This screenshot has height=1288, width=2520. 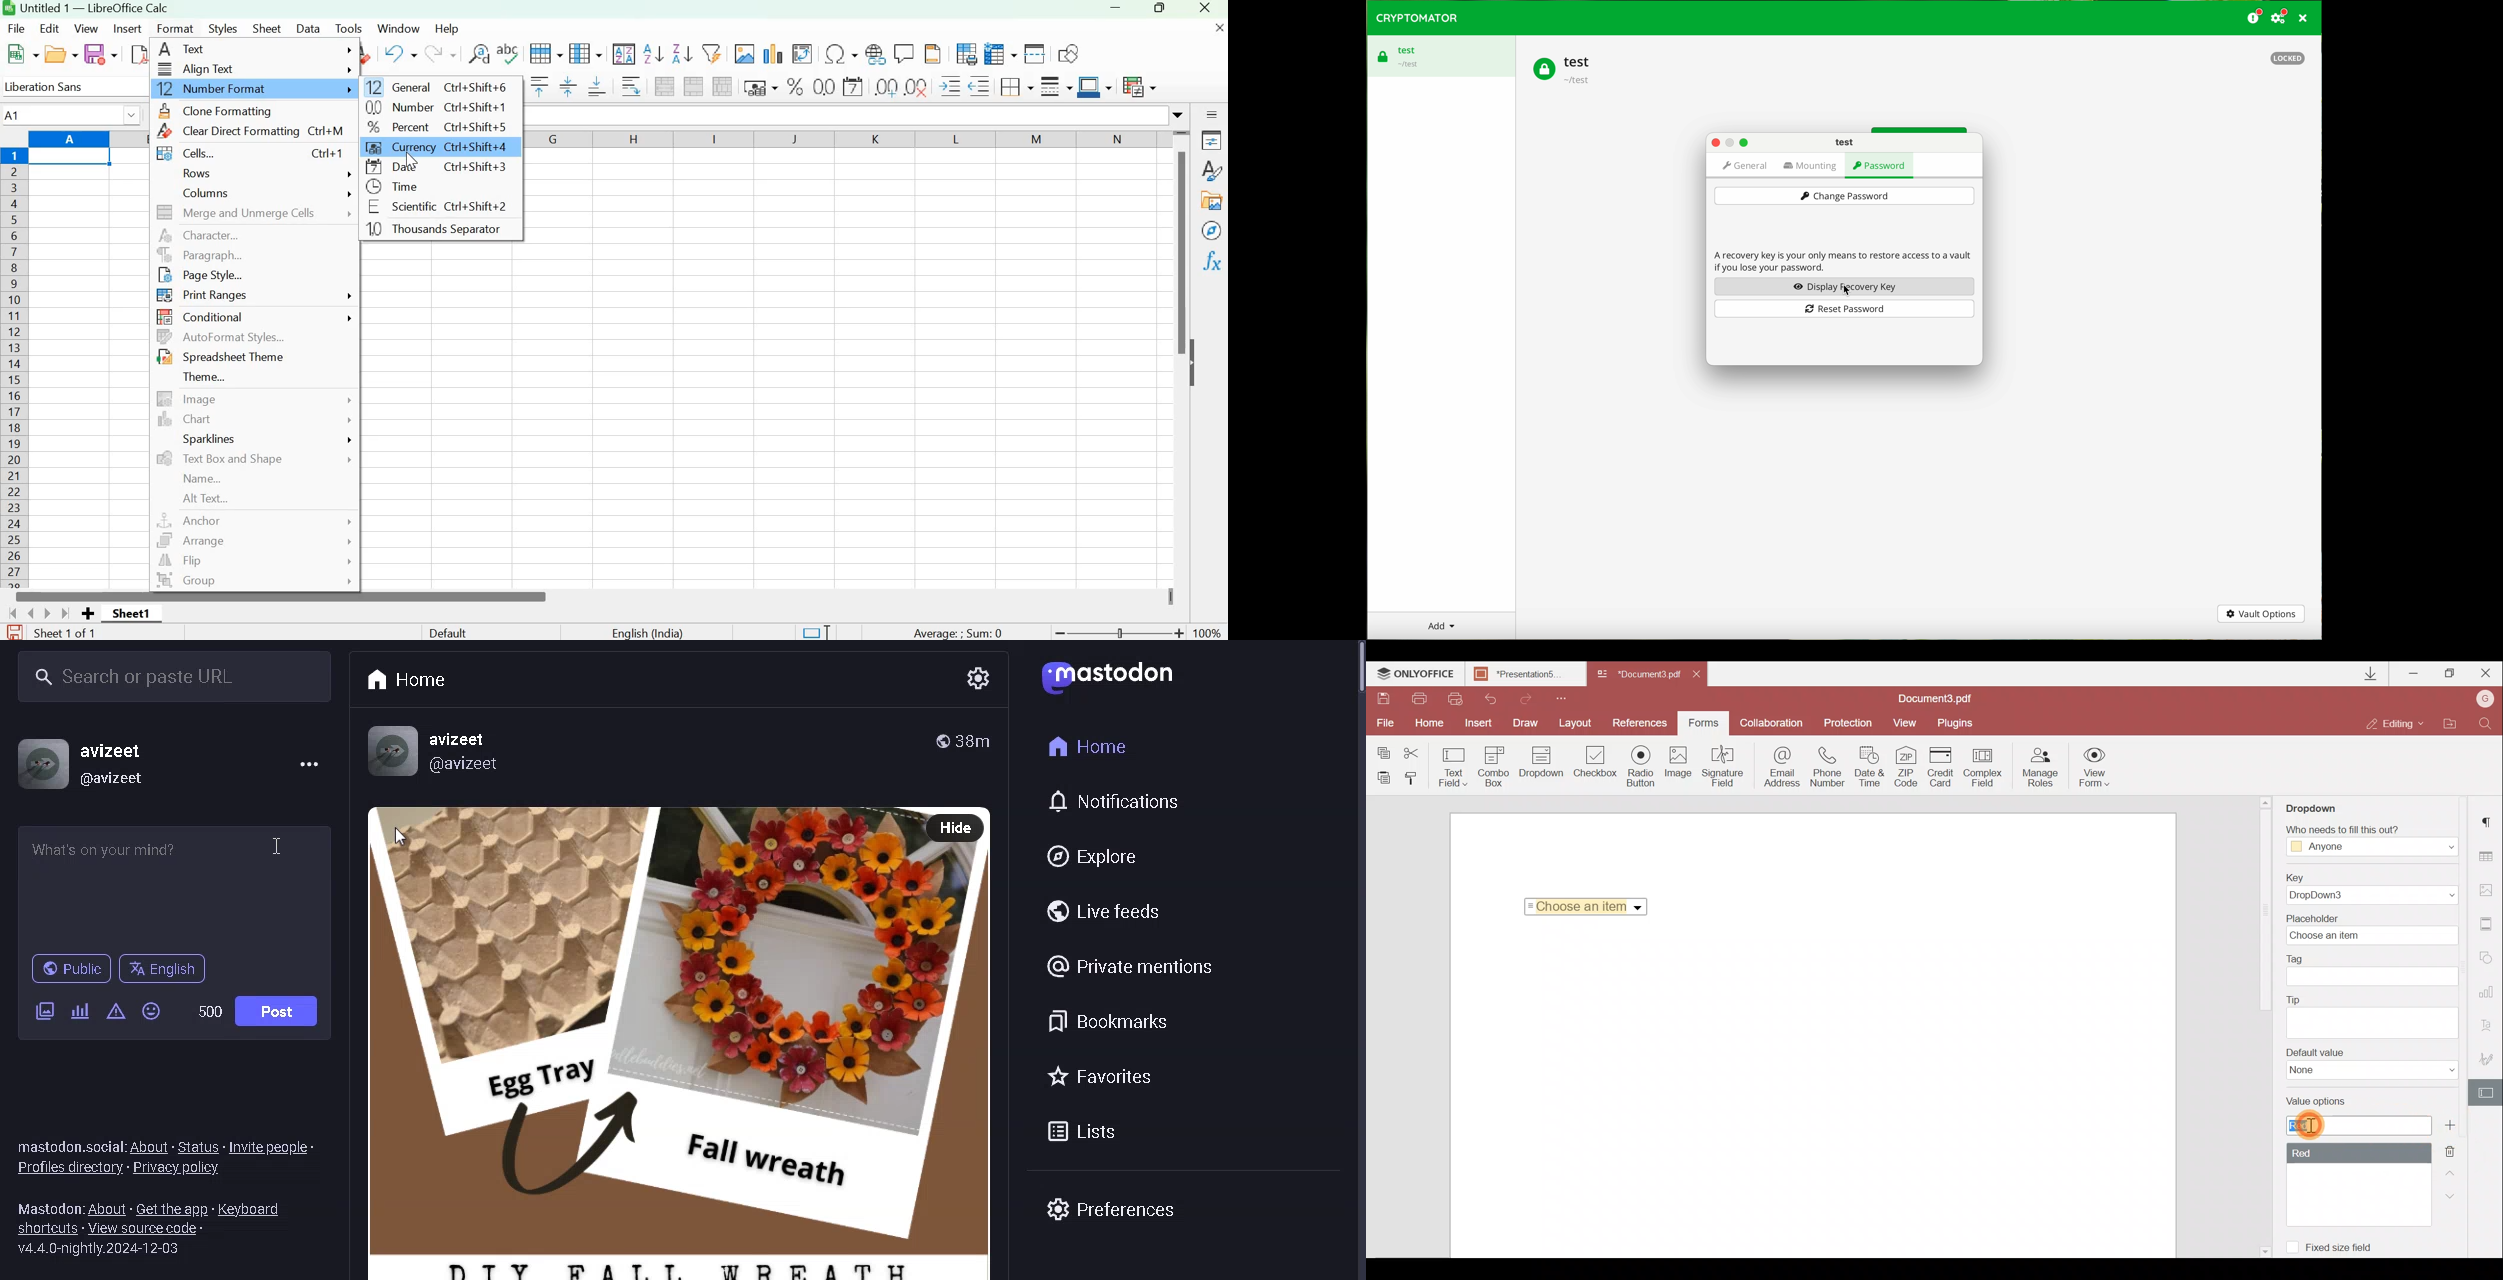 What do you see at coordinates (2267, 802) in the screenshot?
I see `Scroll up` at bounding box center [2267, 802].